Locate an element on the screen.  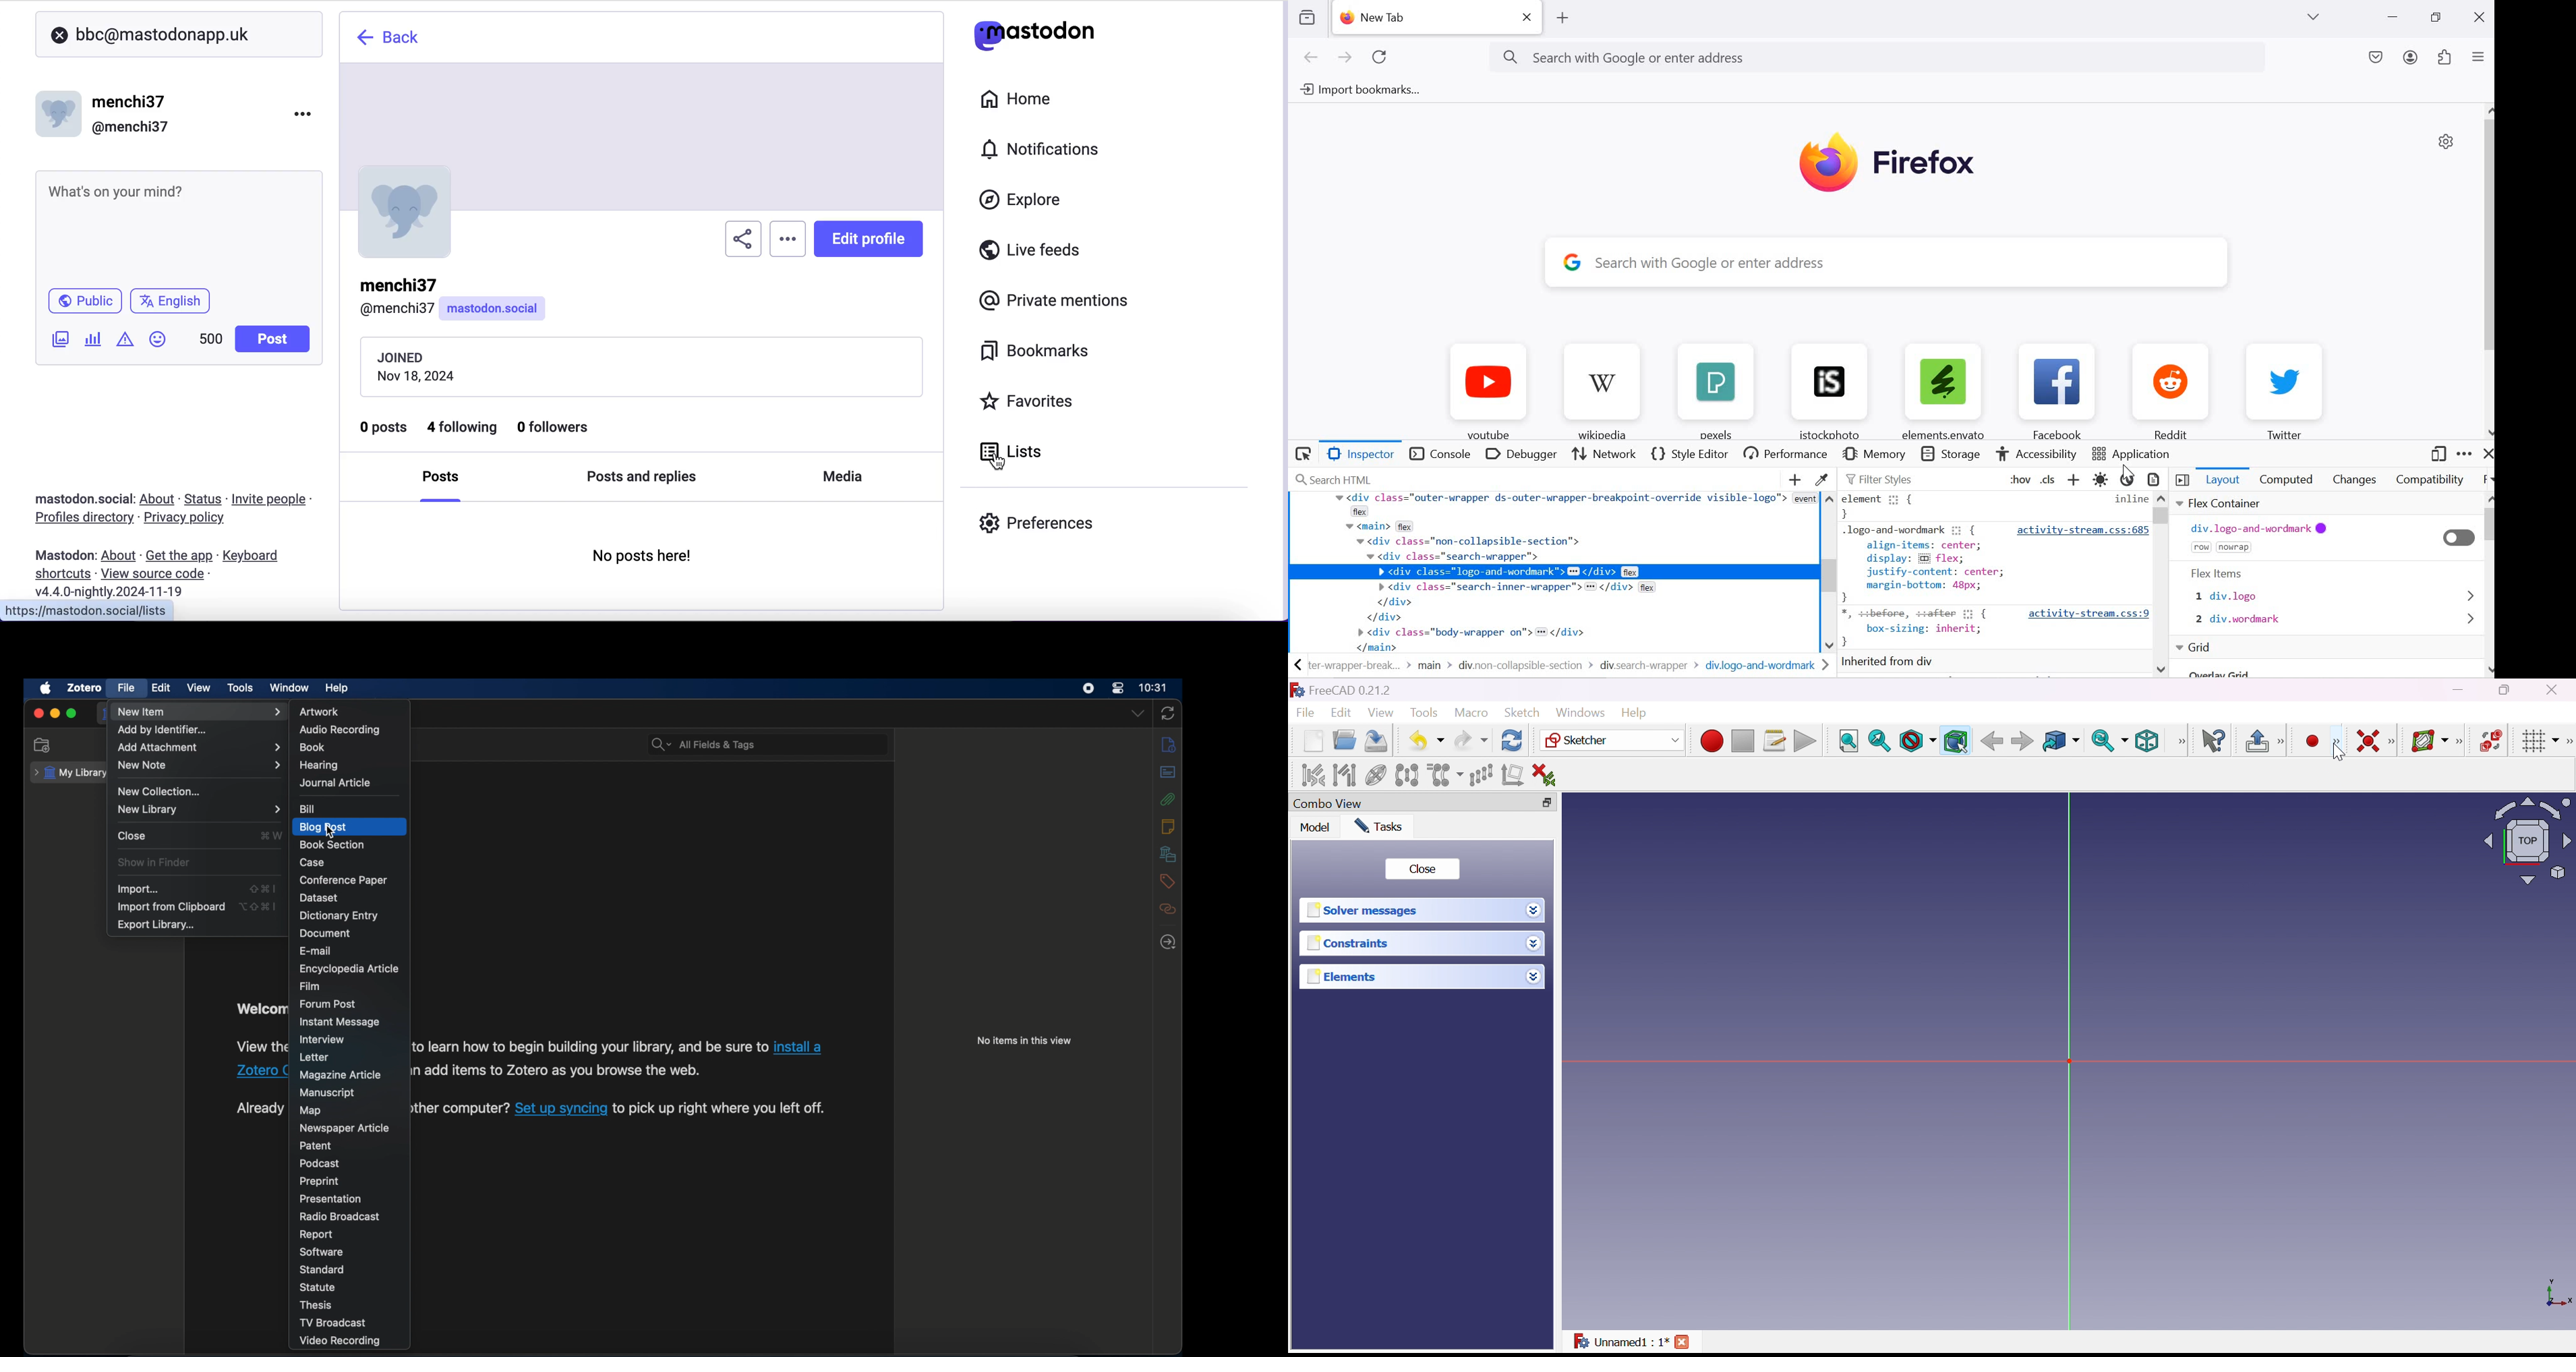
Drop down is located at coordinates (1534, 976).